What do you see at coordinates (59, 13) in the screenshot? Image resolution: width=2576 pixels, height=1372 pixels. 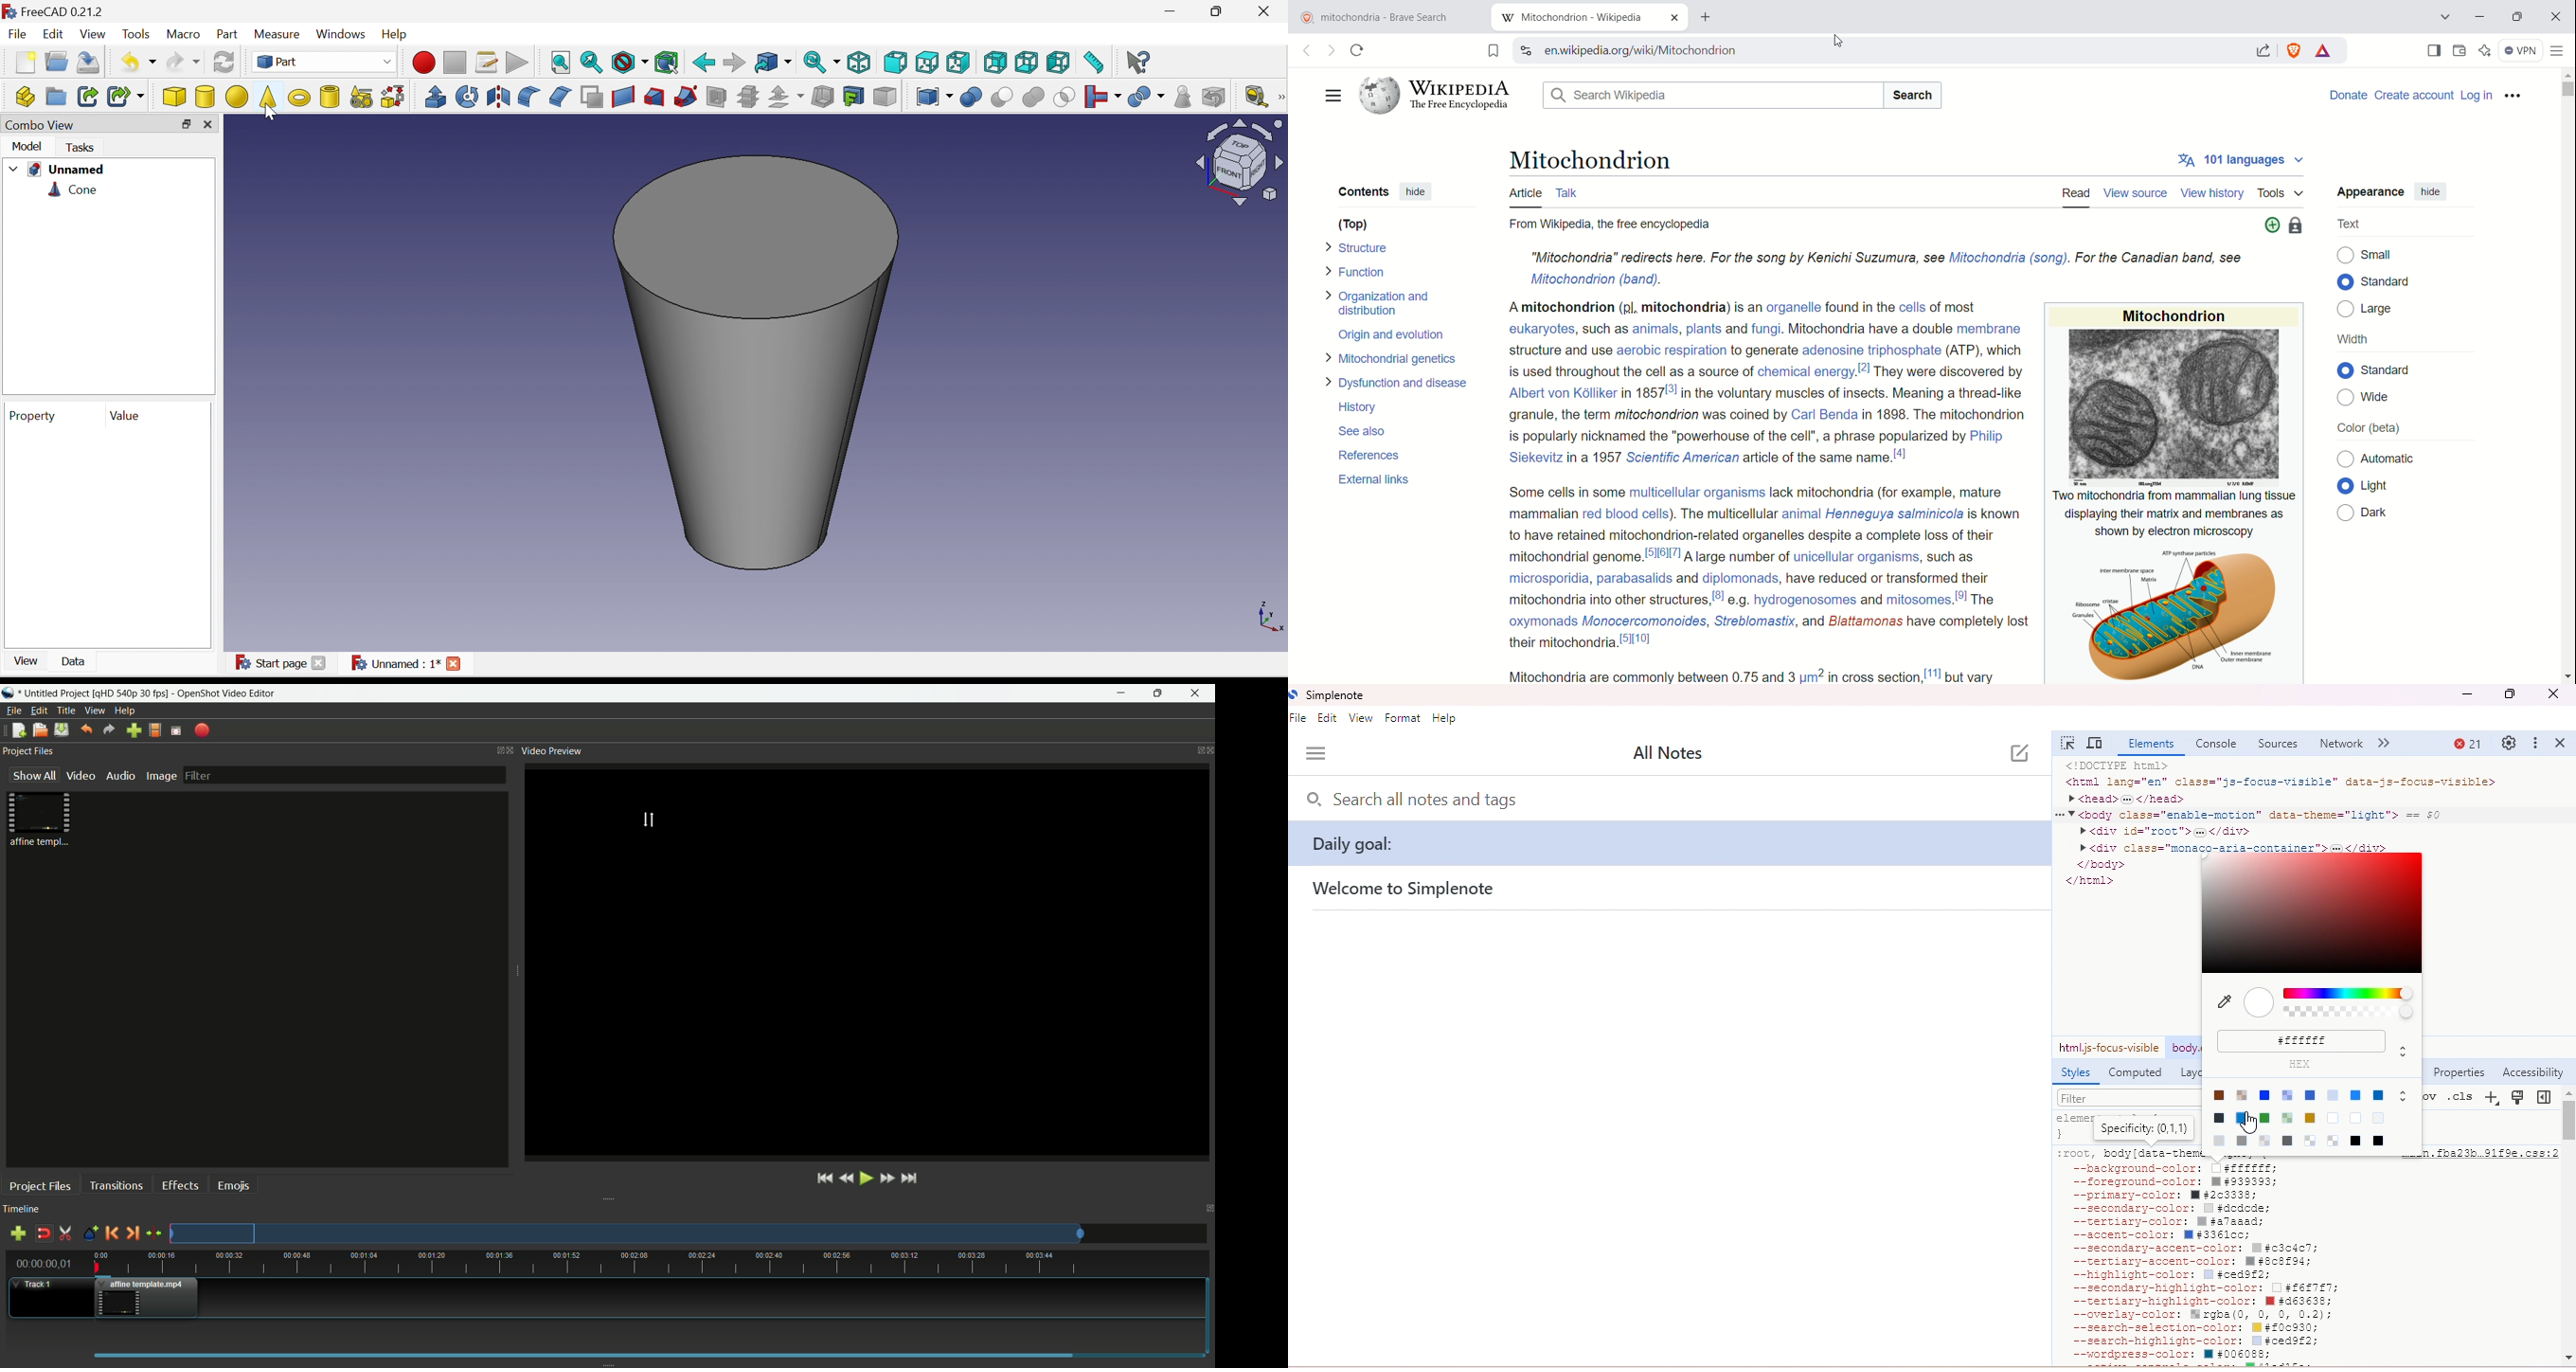 I see `FreeCAD 0.21.2` at bounding box center [59, 13].